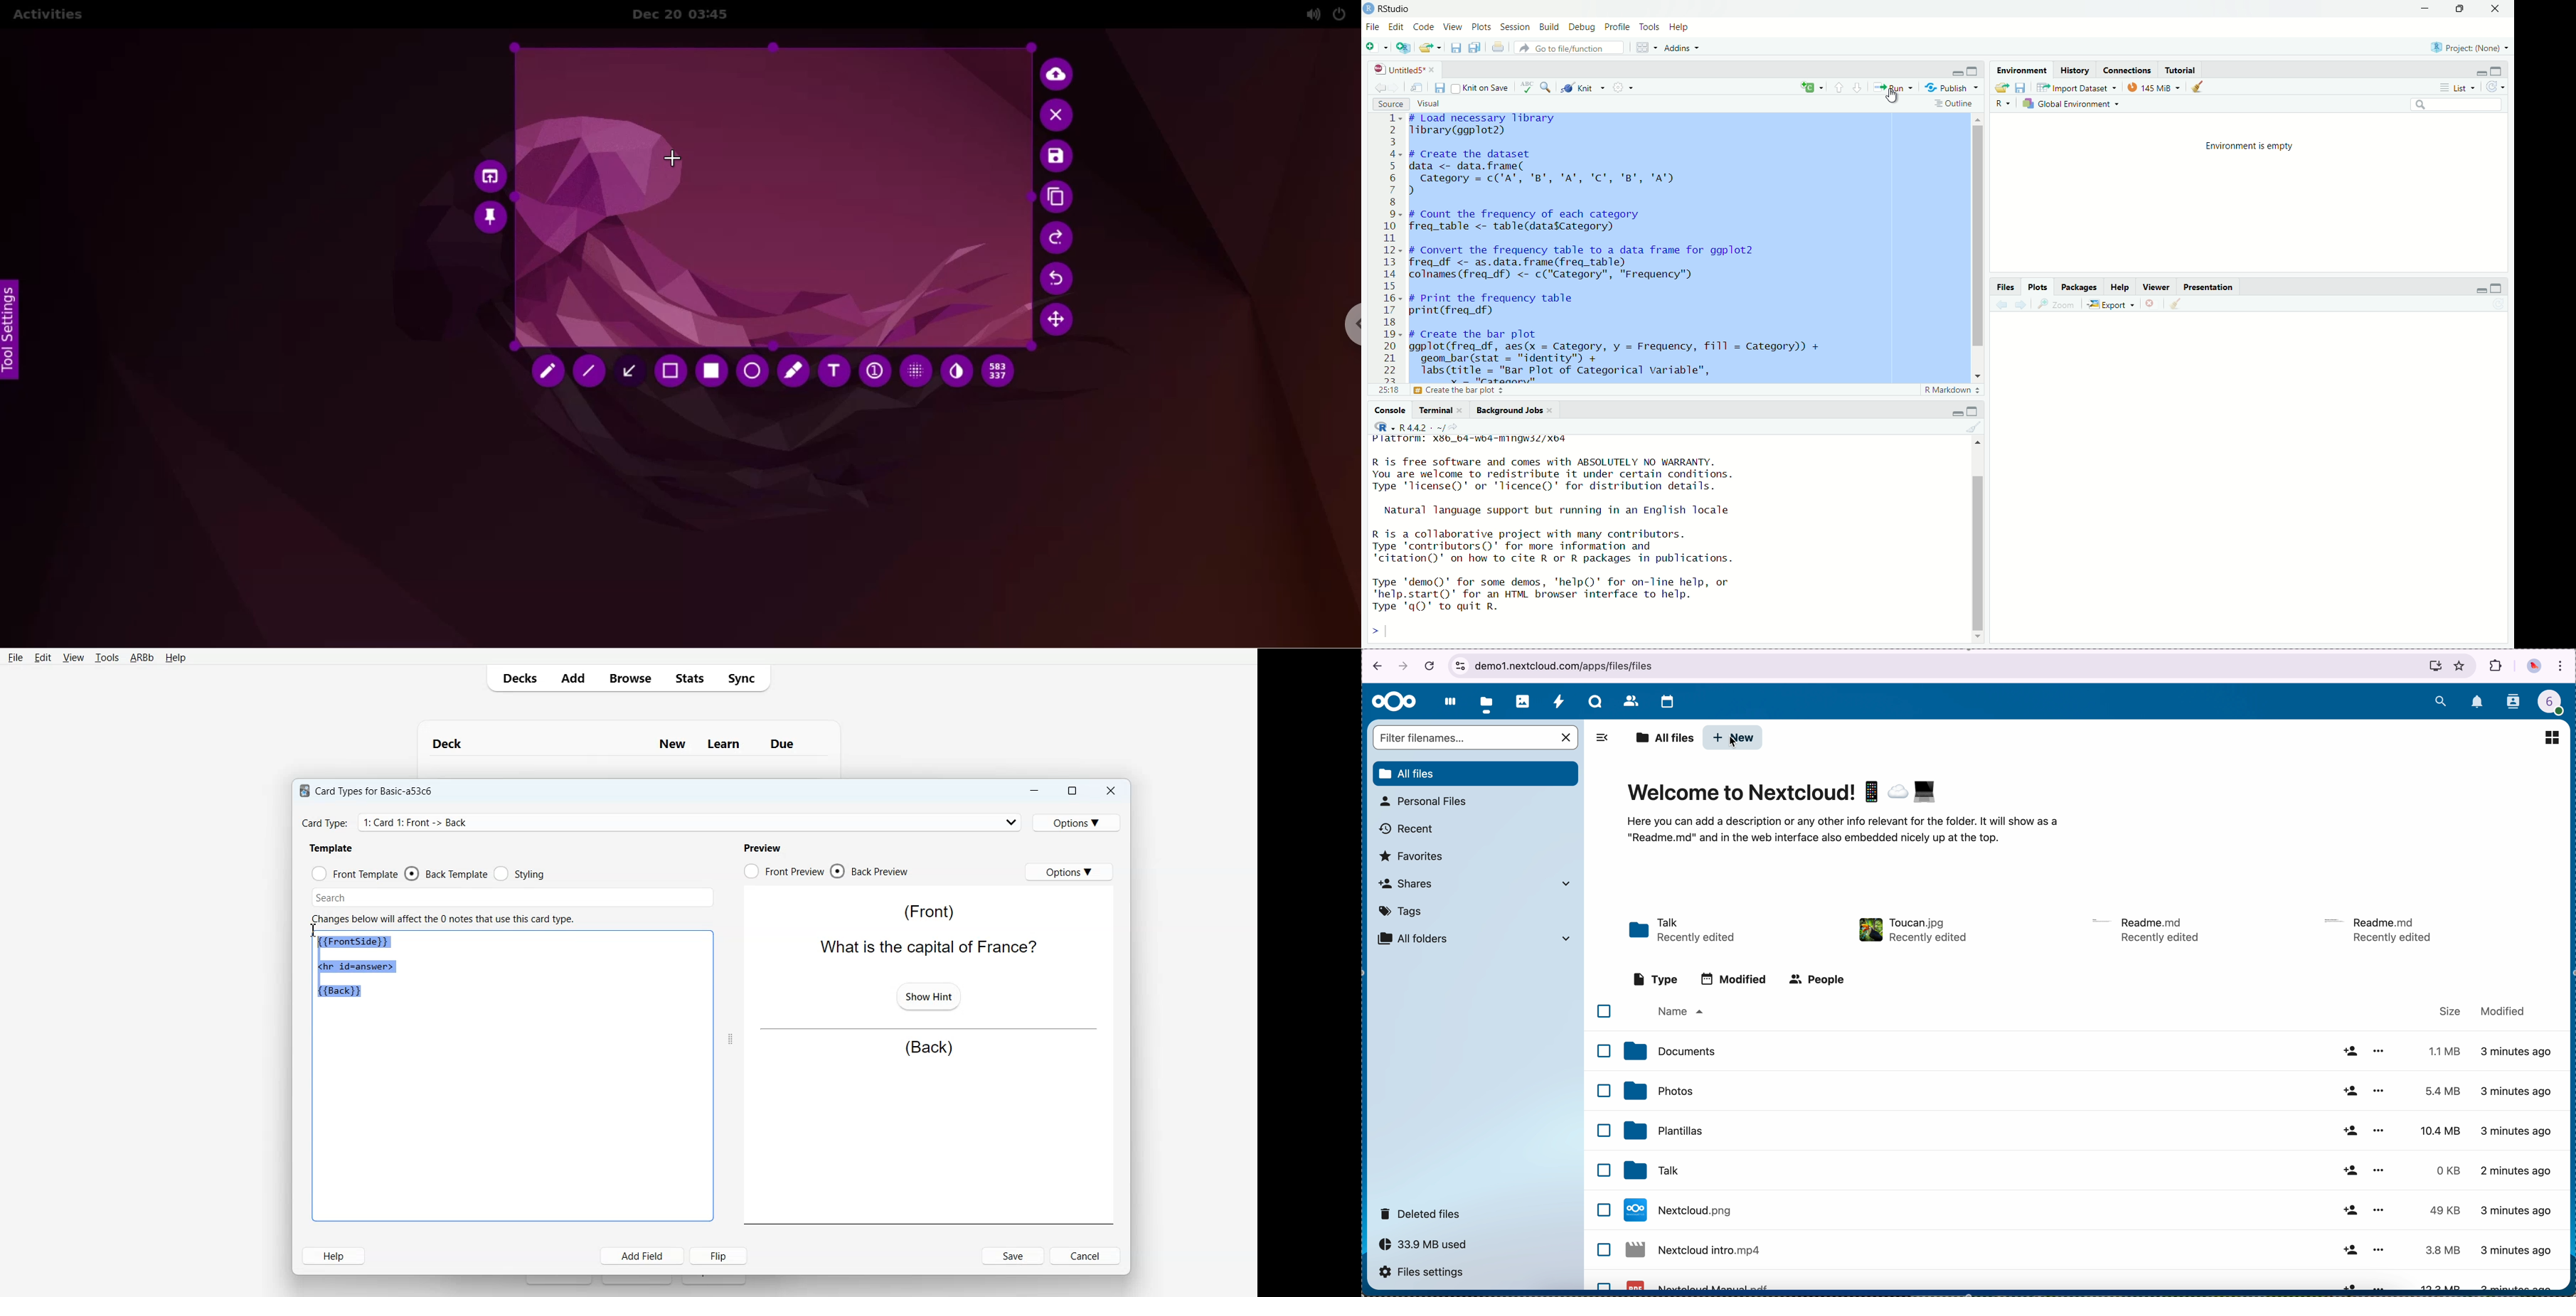  Describe the element at coordinates (1402, 49) in the screenshot. I see `open in new window` at that location.